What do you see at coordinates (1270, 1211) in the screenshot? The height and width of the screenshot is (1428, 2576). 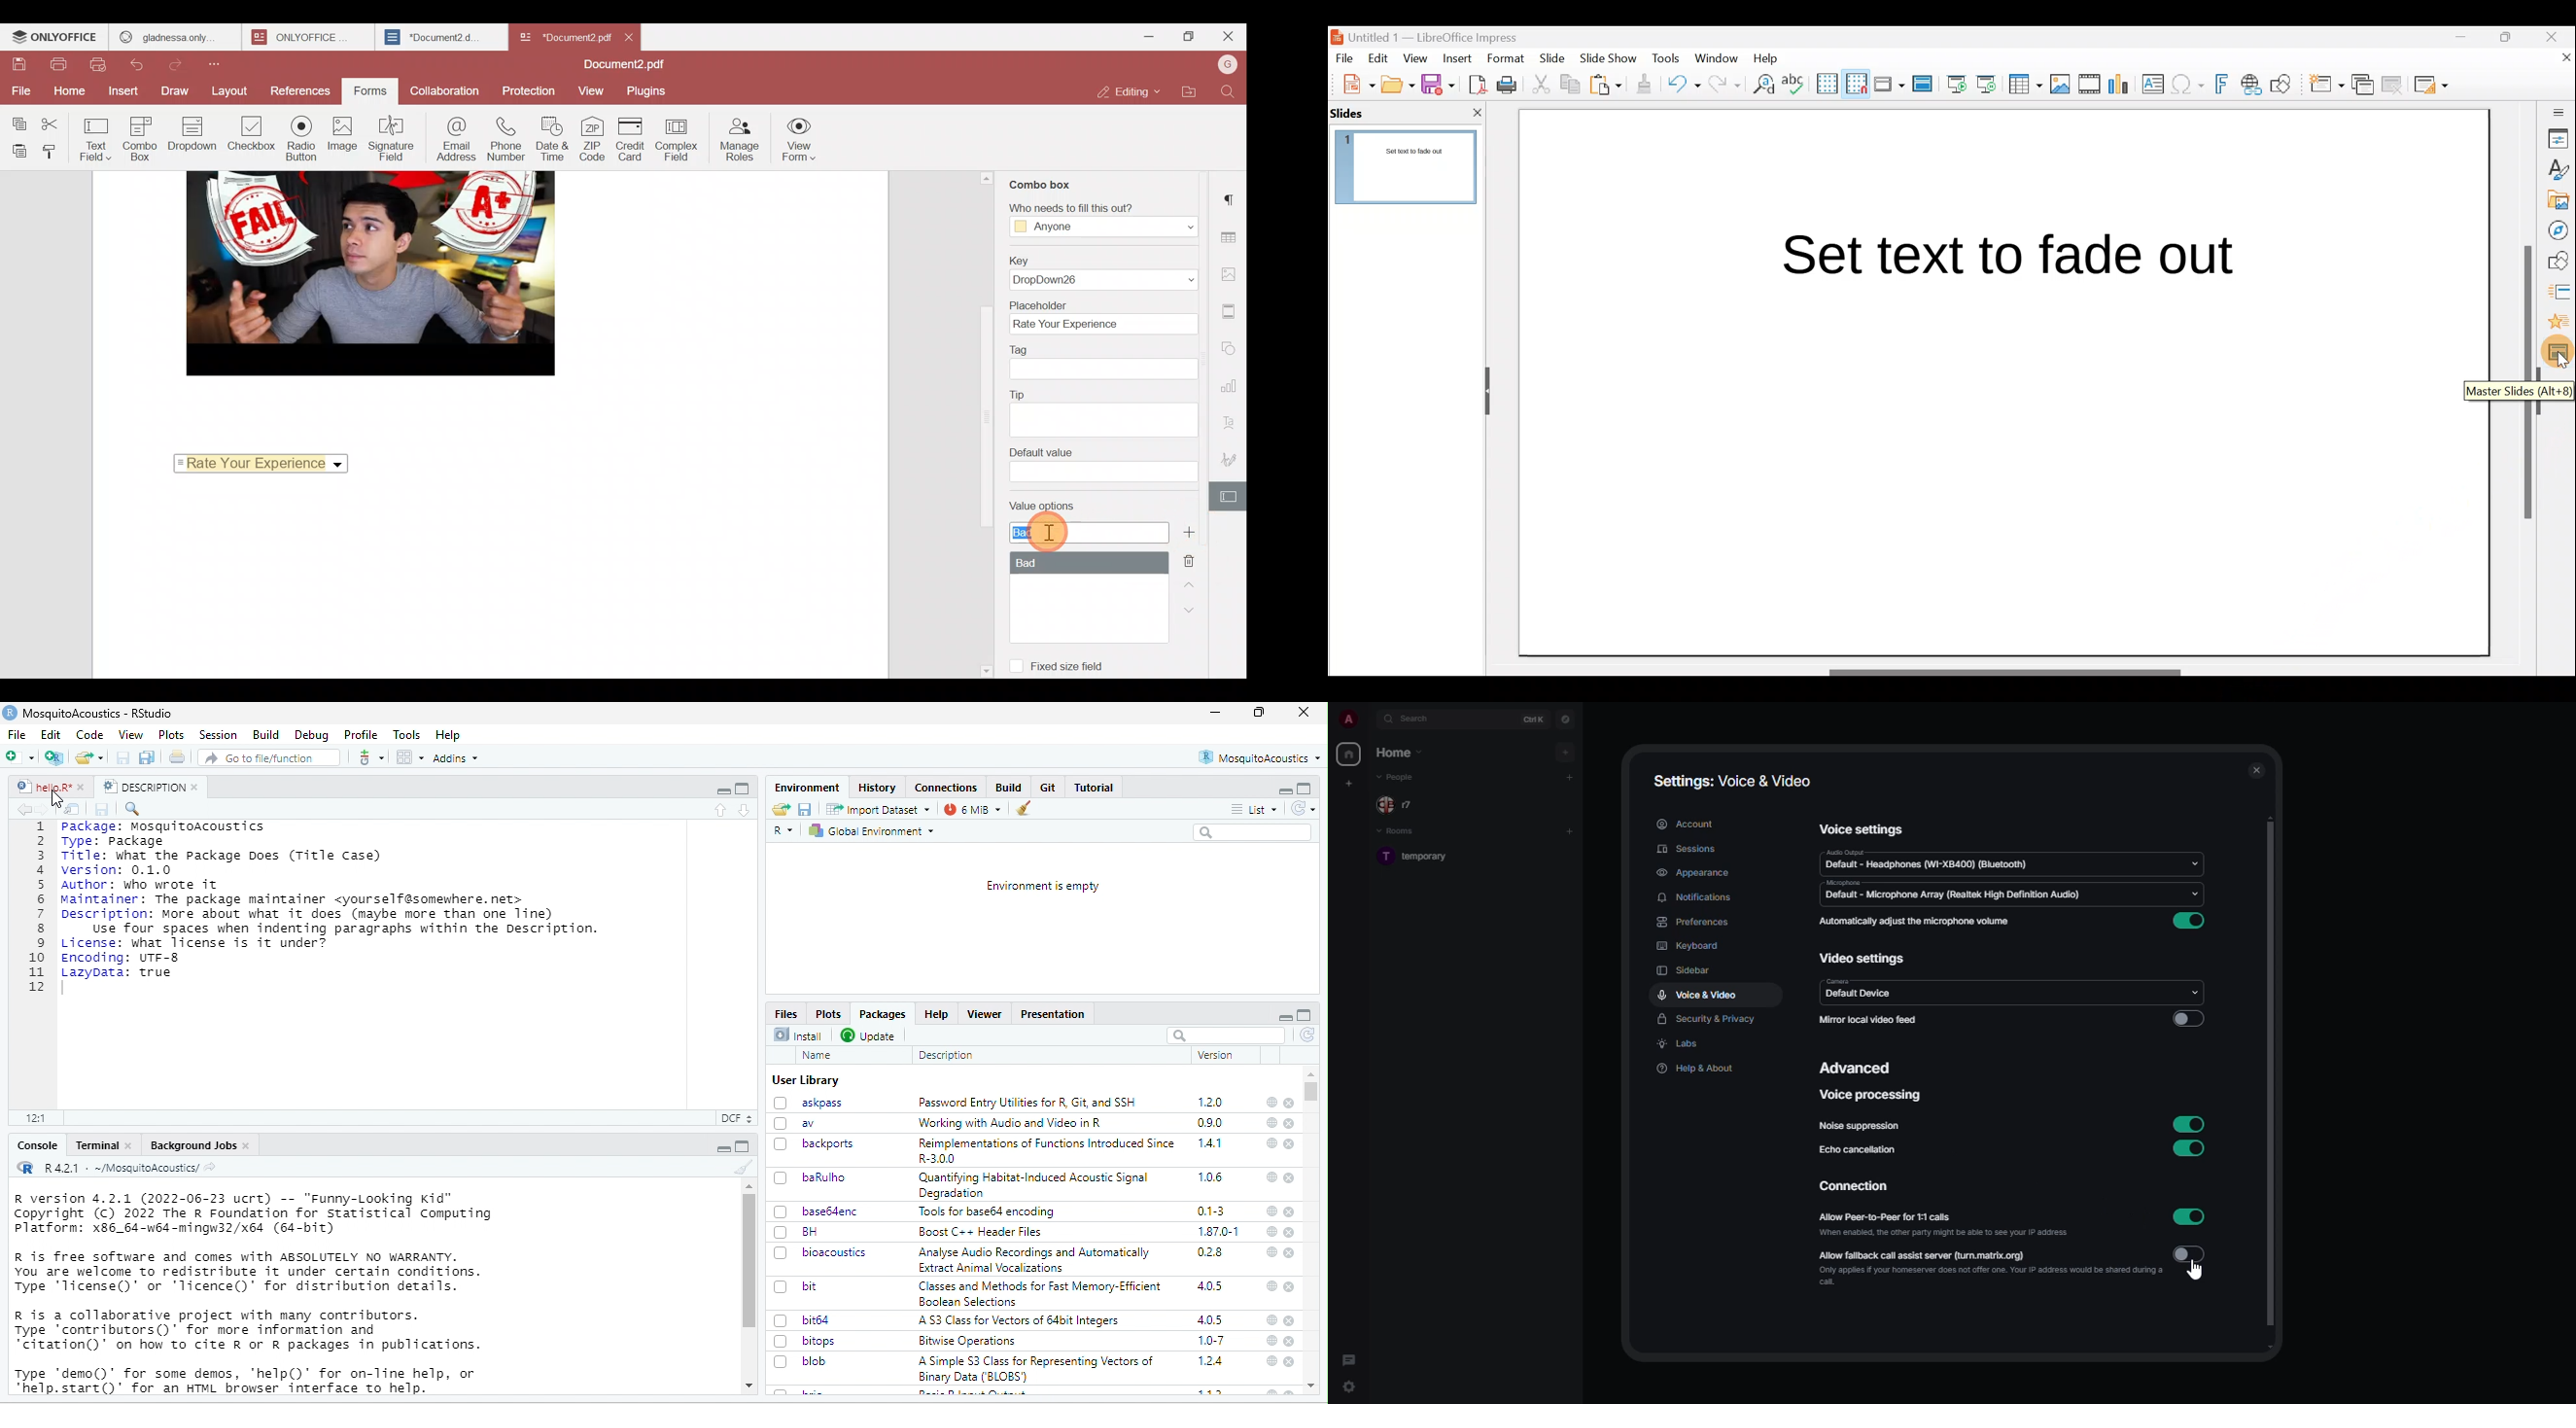 I see `help` at bounding box center [1270, 1211].